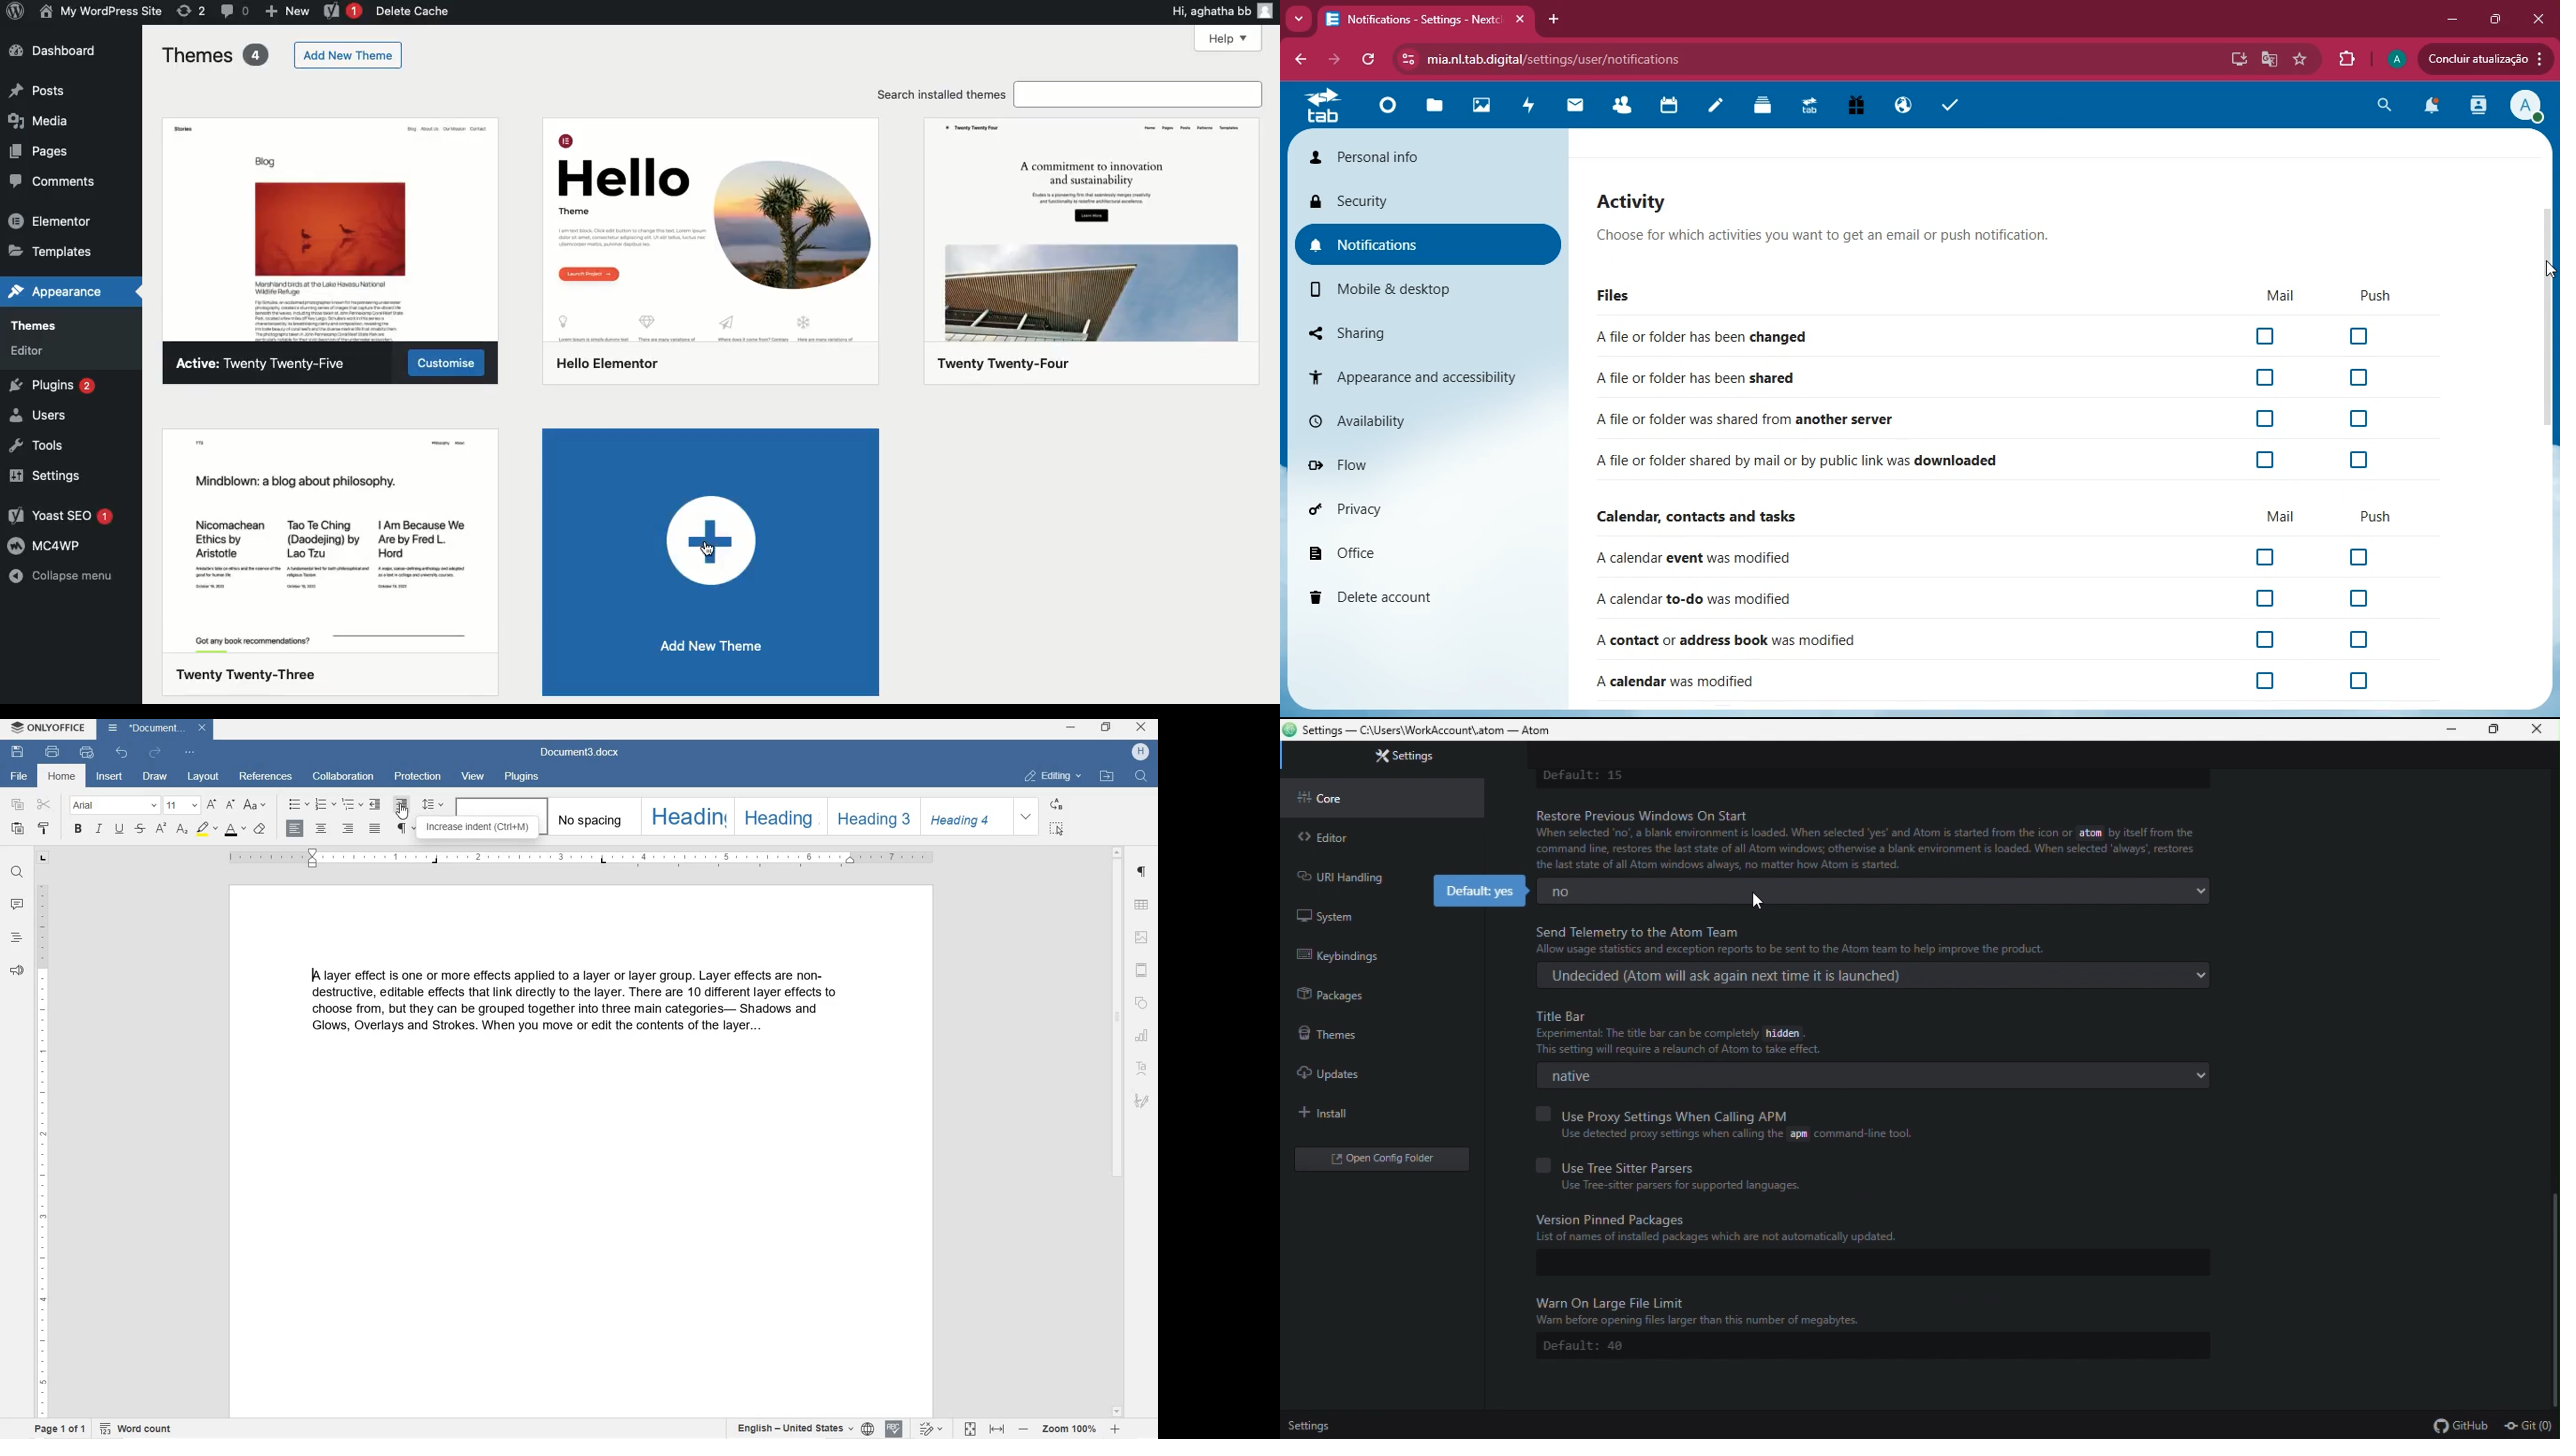  What do you see at coordinates (1426, 422) in the screenshot?
I see `availability` at bounding box center [1426, 422].